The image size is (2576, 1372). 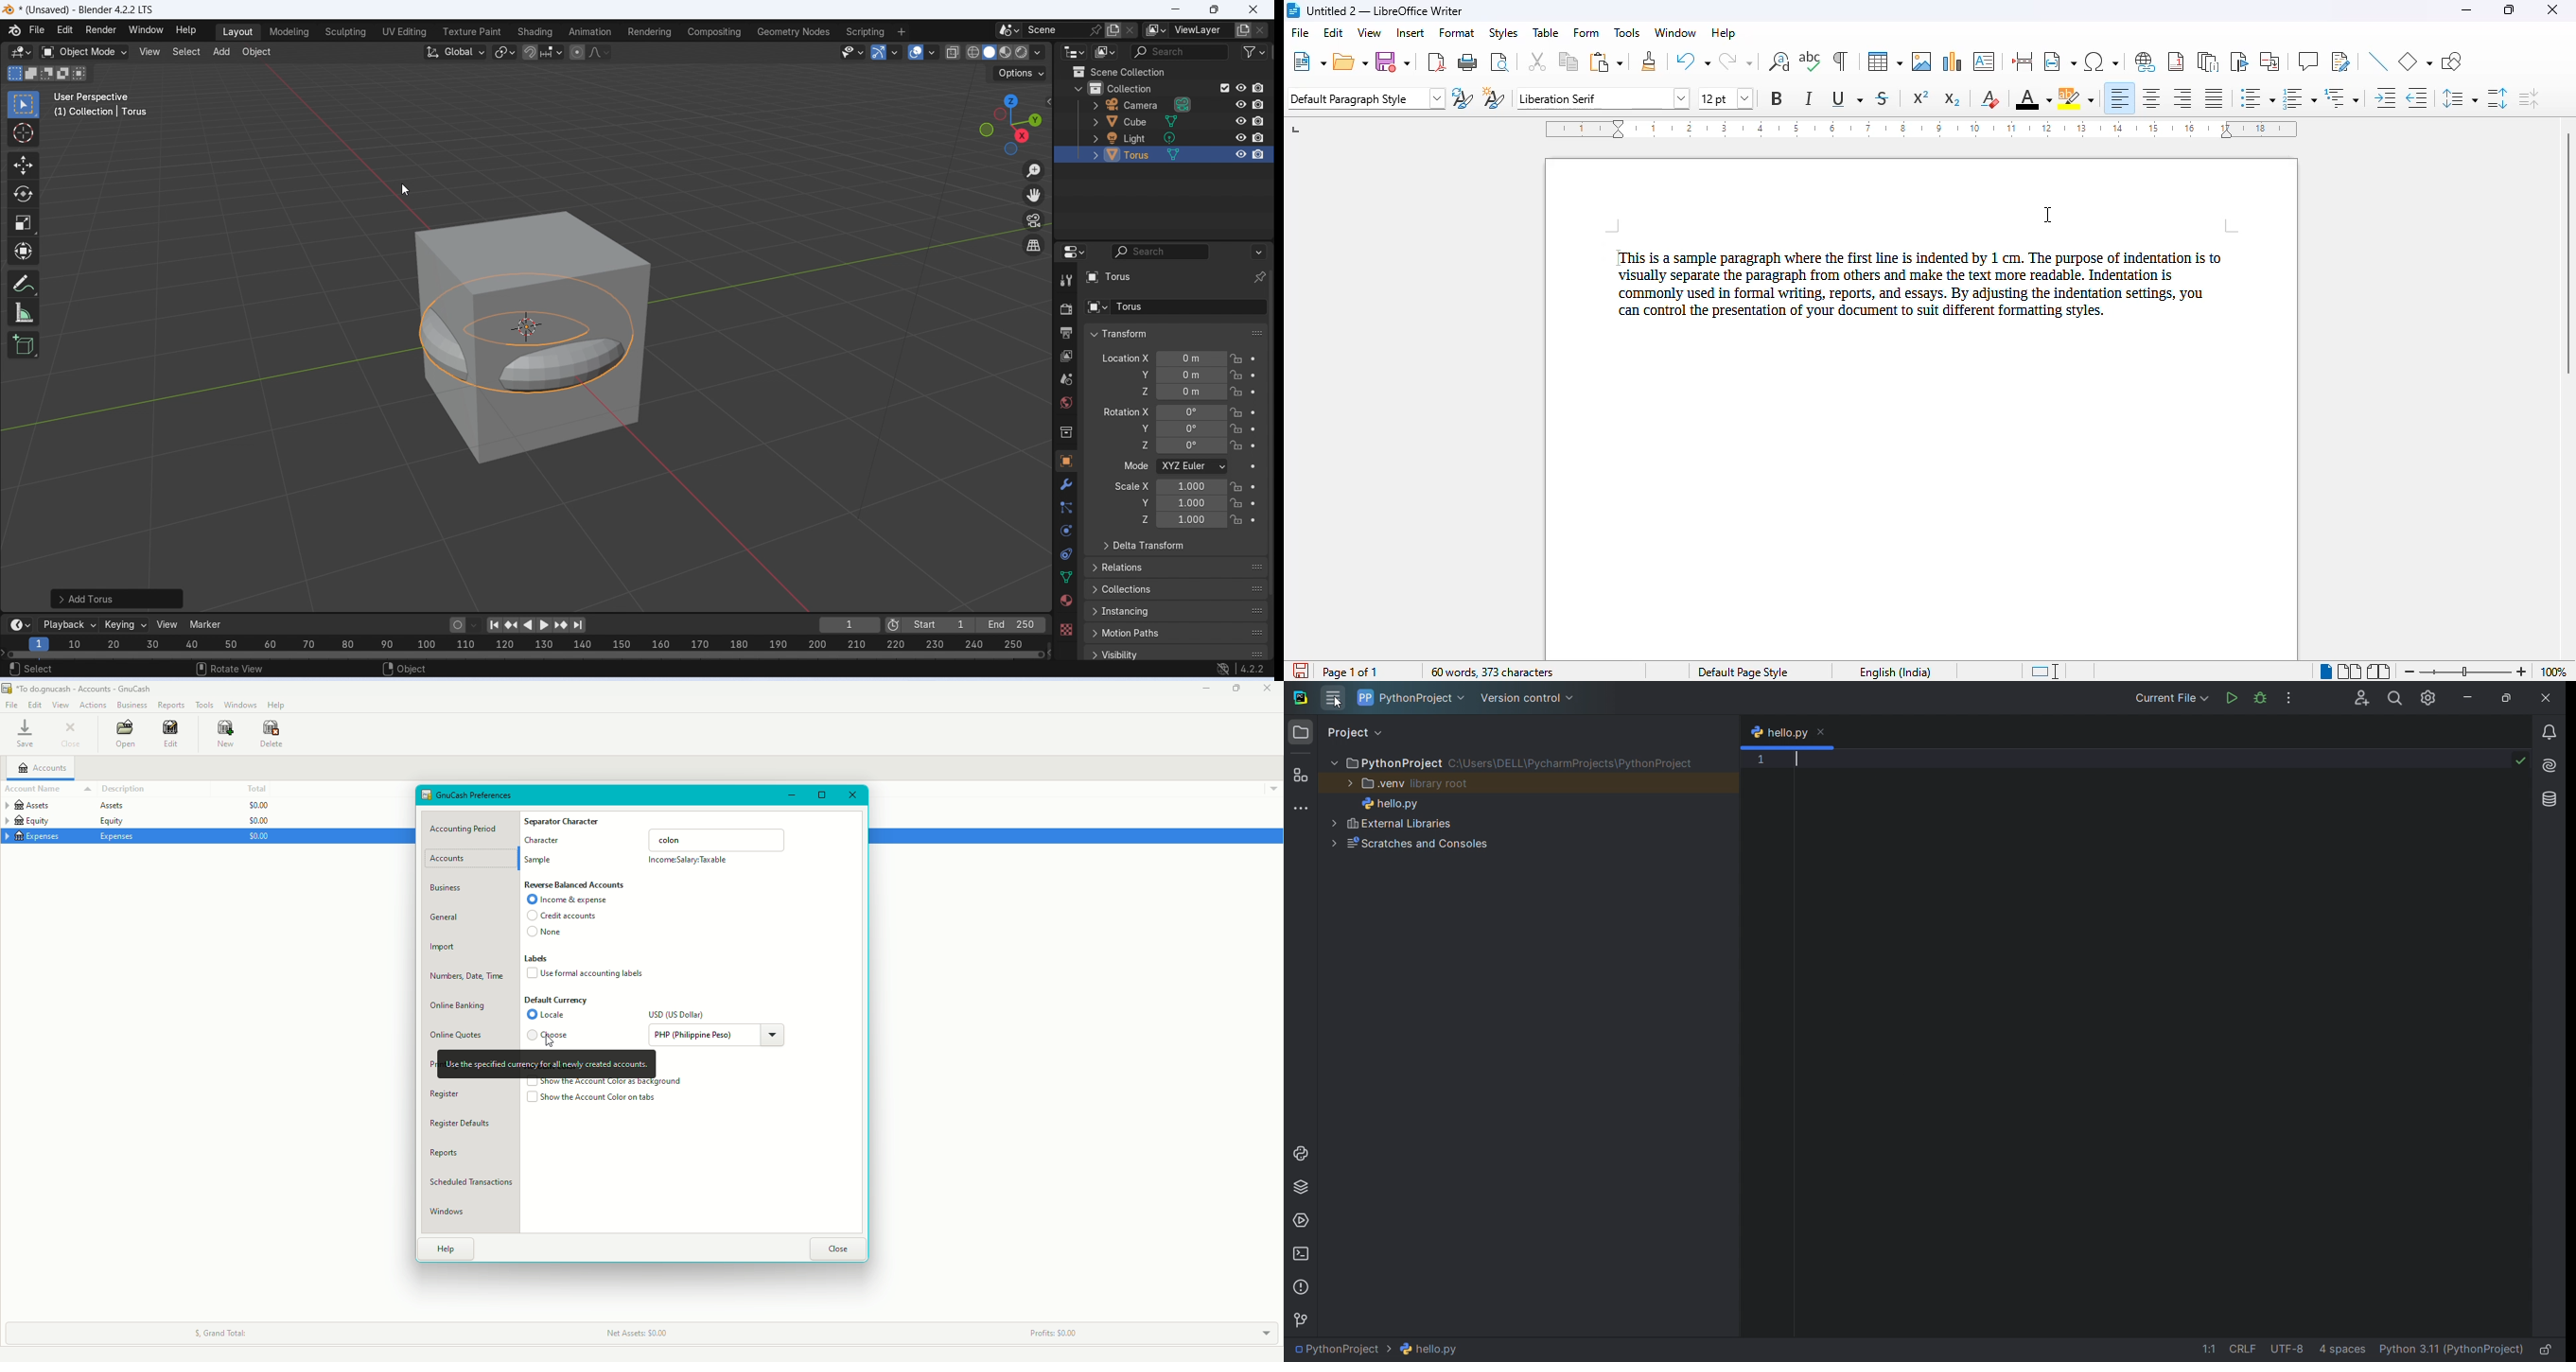 I want to click on Separator Character, so click(x=564, y=822).